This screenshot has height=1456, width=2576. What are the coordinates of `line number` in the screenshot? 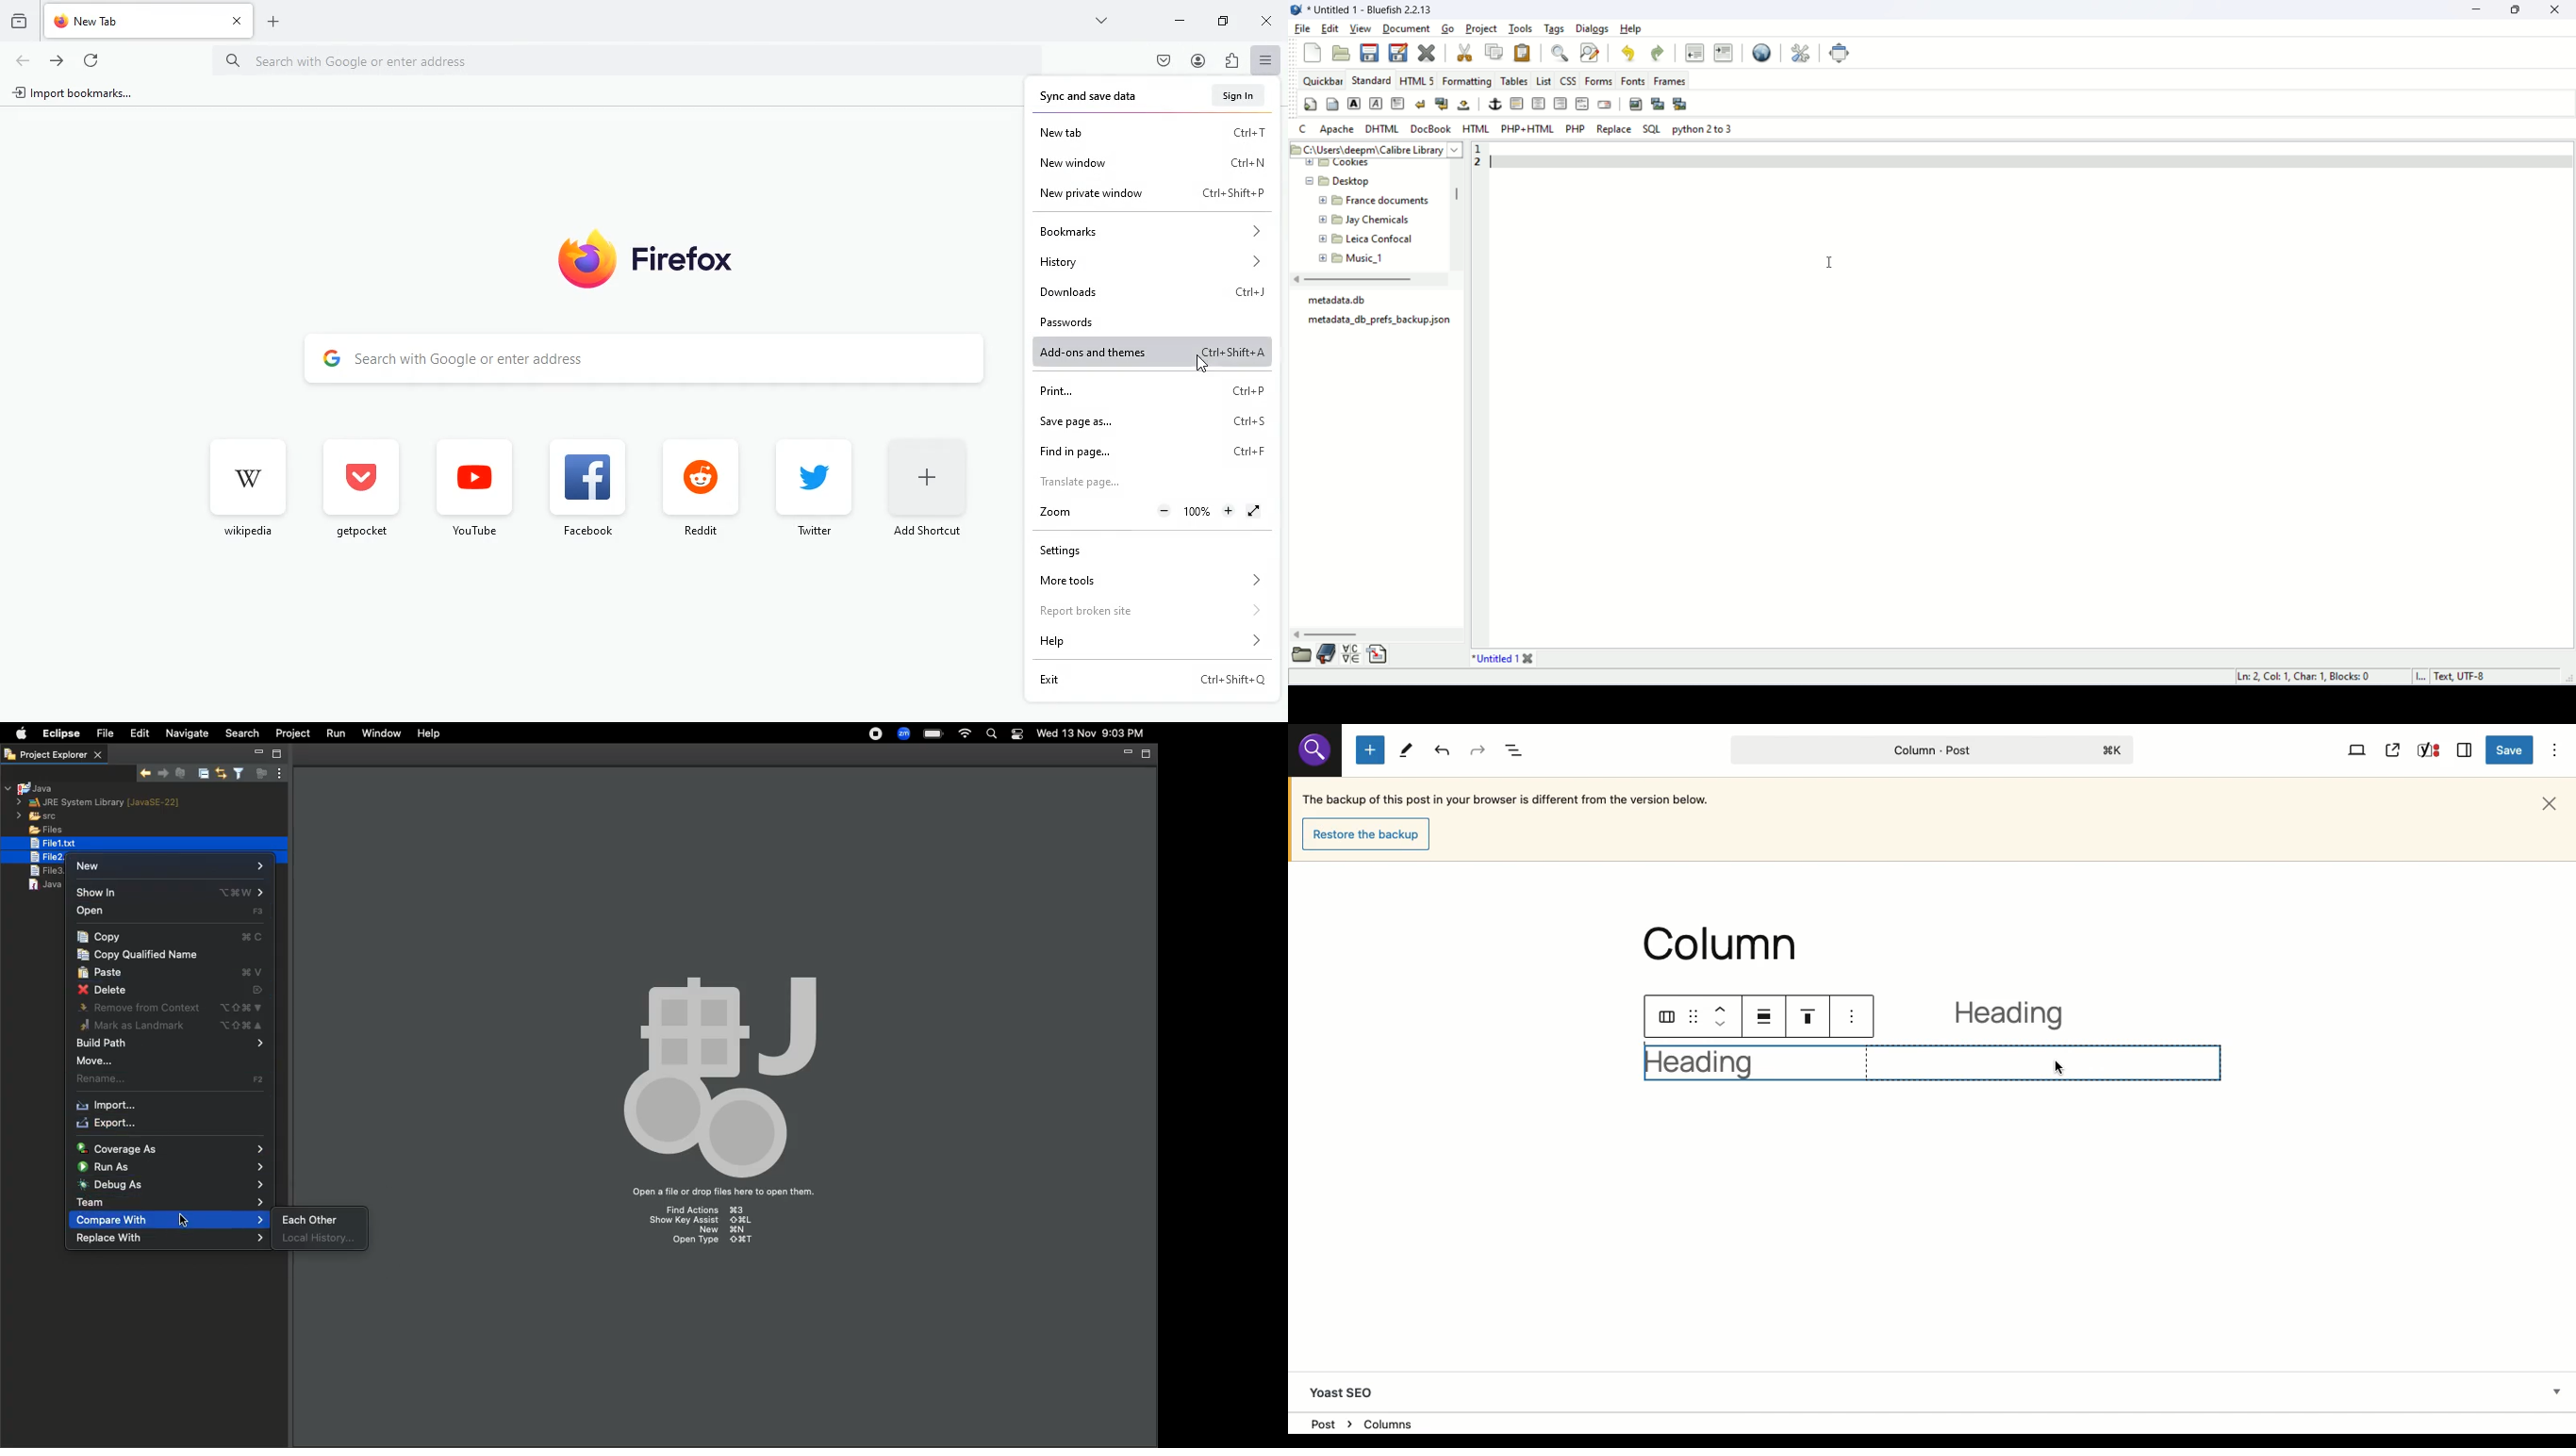 It's located at (1479, 395).